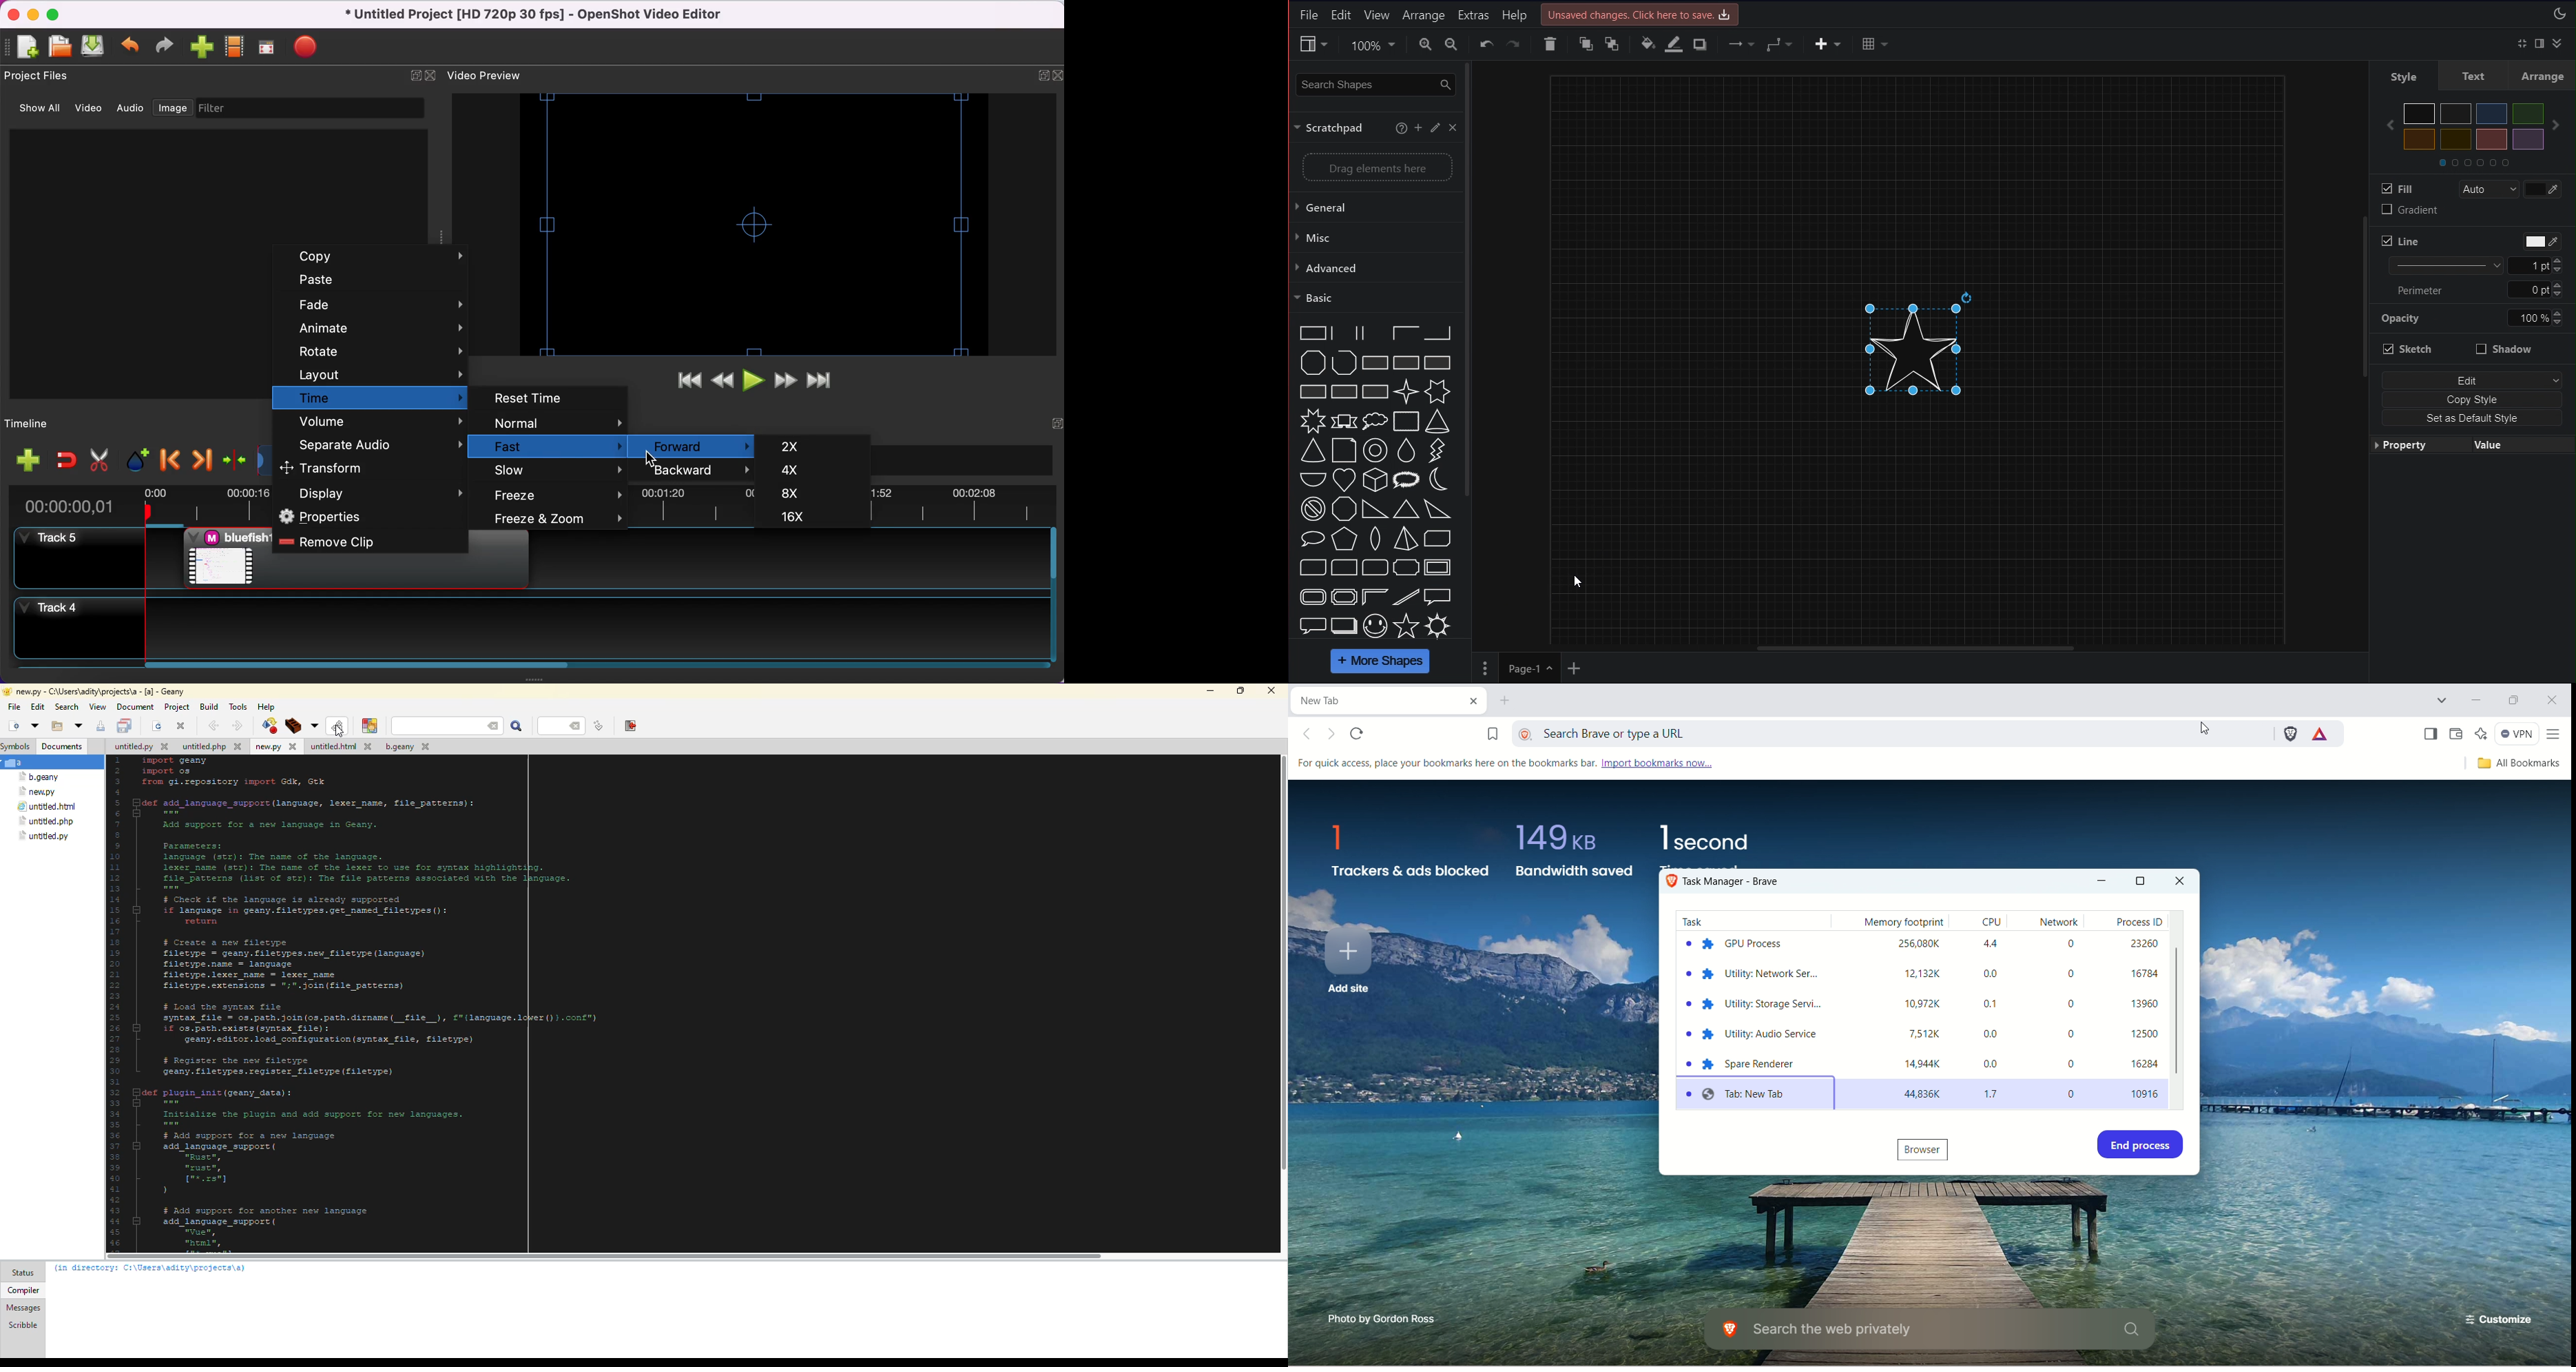 The image size is (2576, 1372). Describe the element at coordinates (1371, 44) in the screenshot. I see `Zoom 100%` at that location.